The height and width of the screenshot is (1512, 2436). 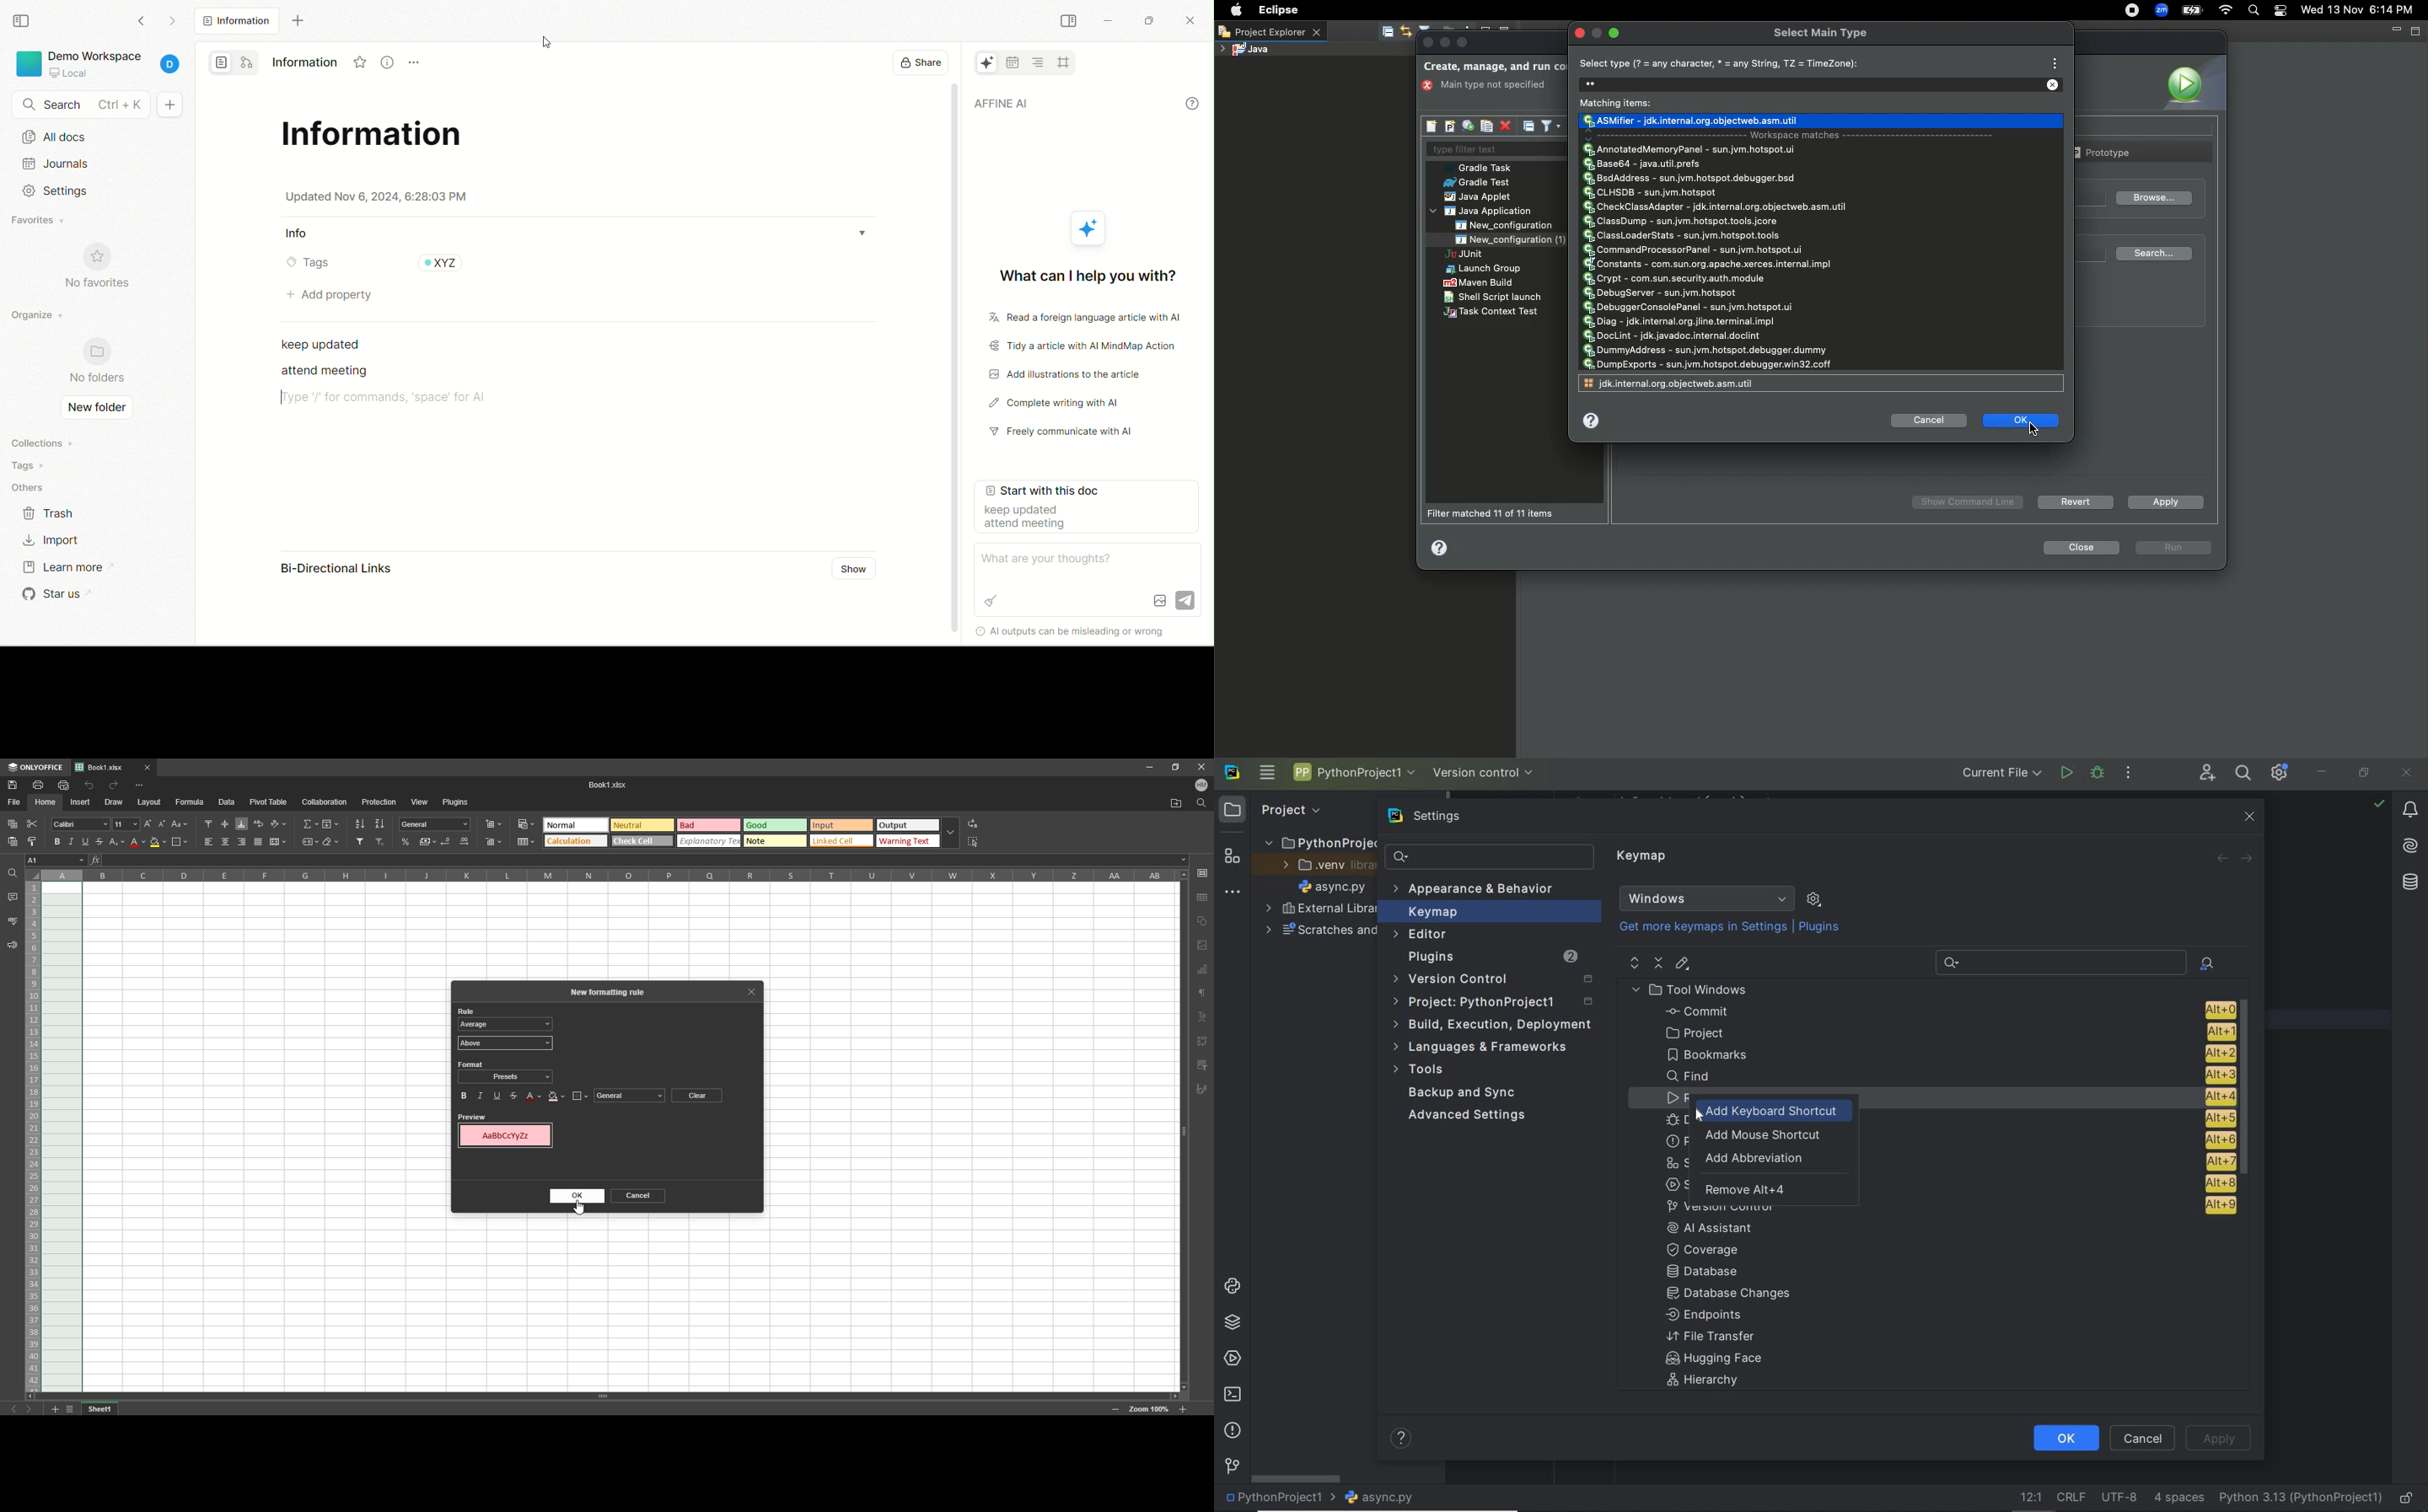 What do you see at coordinates (1446, 43) in the screenshot?
I see `minimize` at bounding box center [1446, 43].